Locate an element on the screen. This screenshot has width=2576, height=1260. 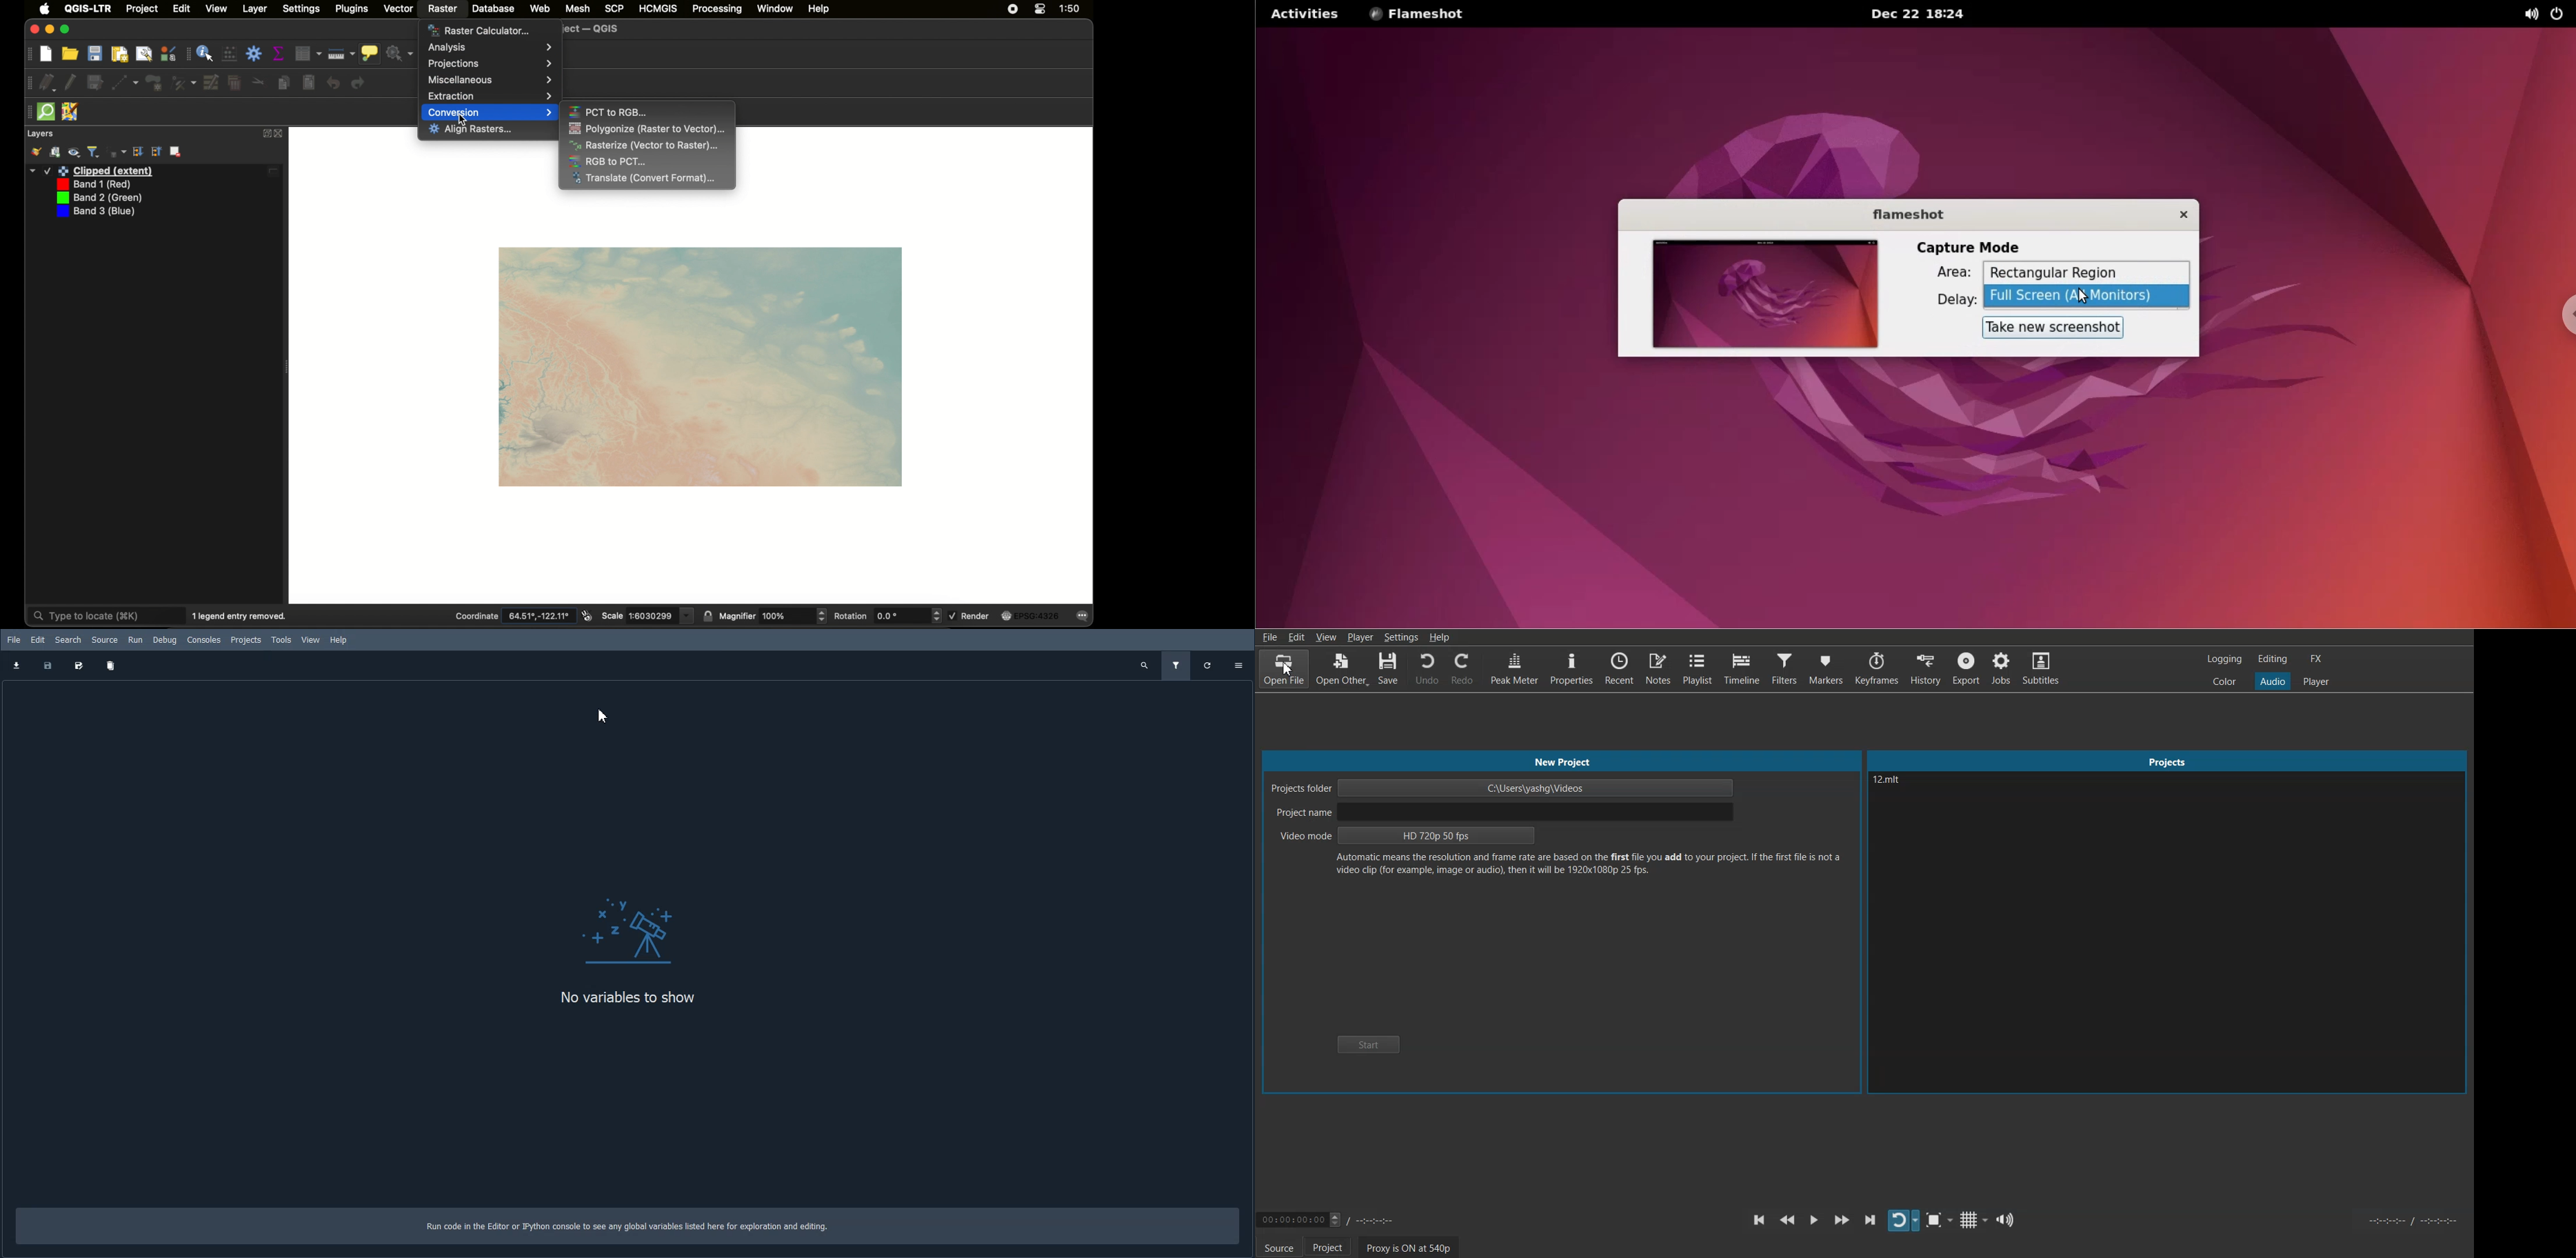
collapse all is located at coordinates (138, 151).